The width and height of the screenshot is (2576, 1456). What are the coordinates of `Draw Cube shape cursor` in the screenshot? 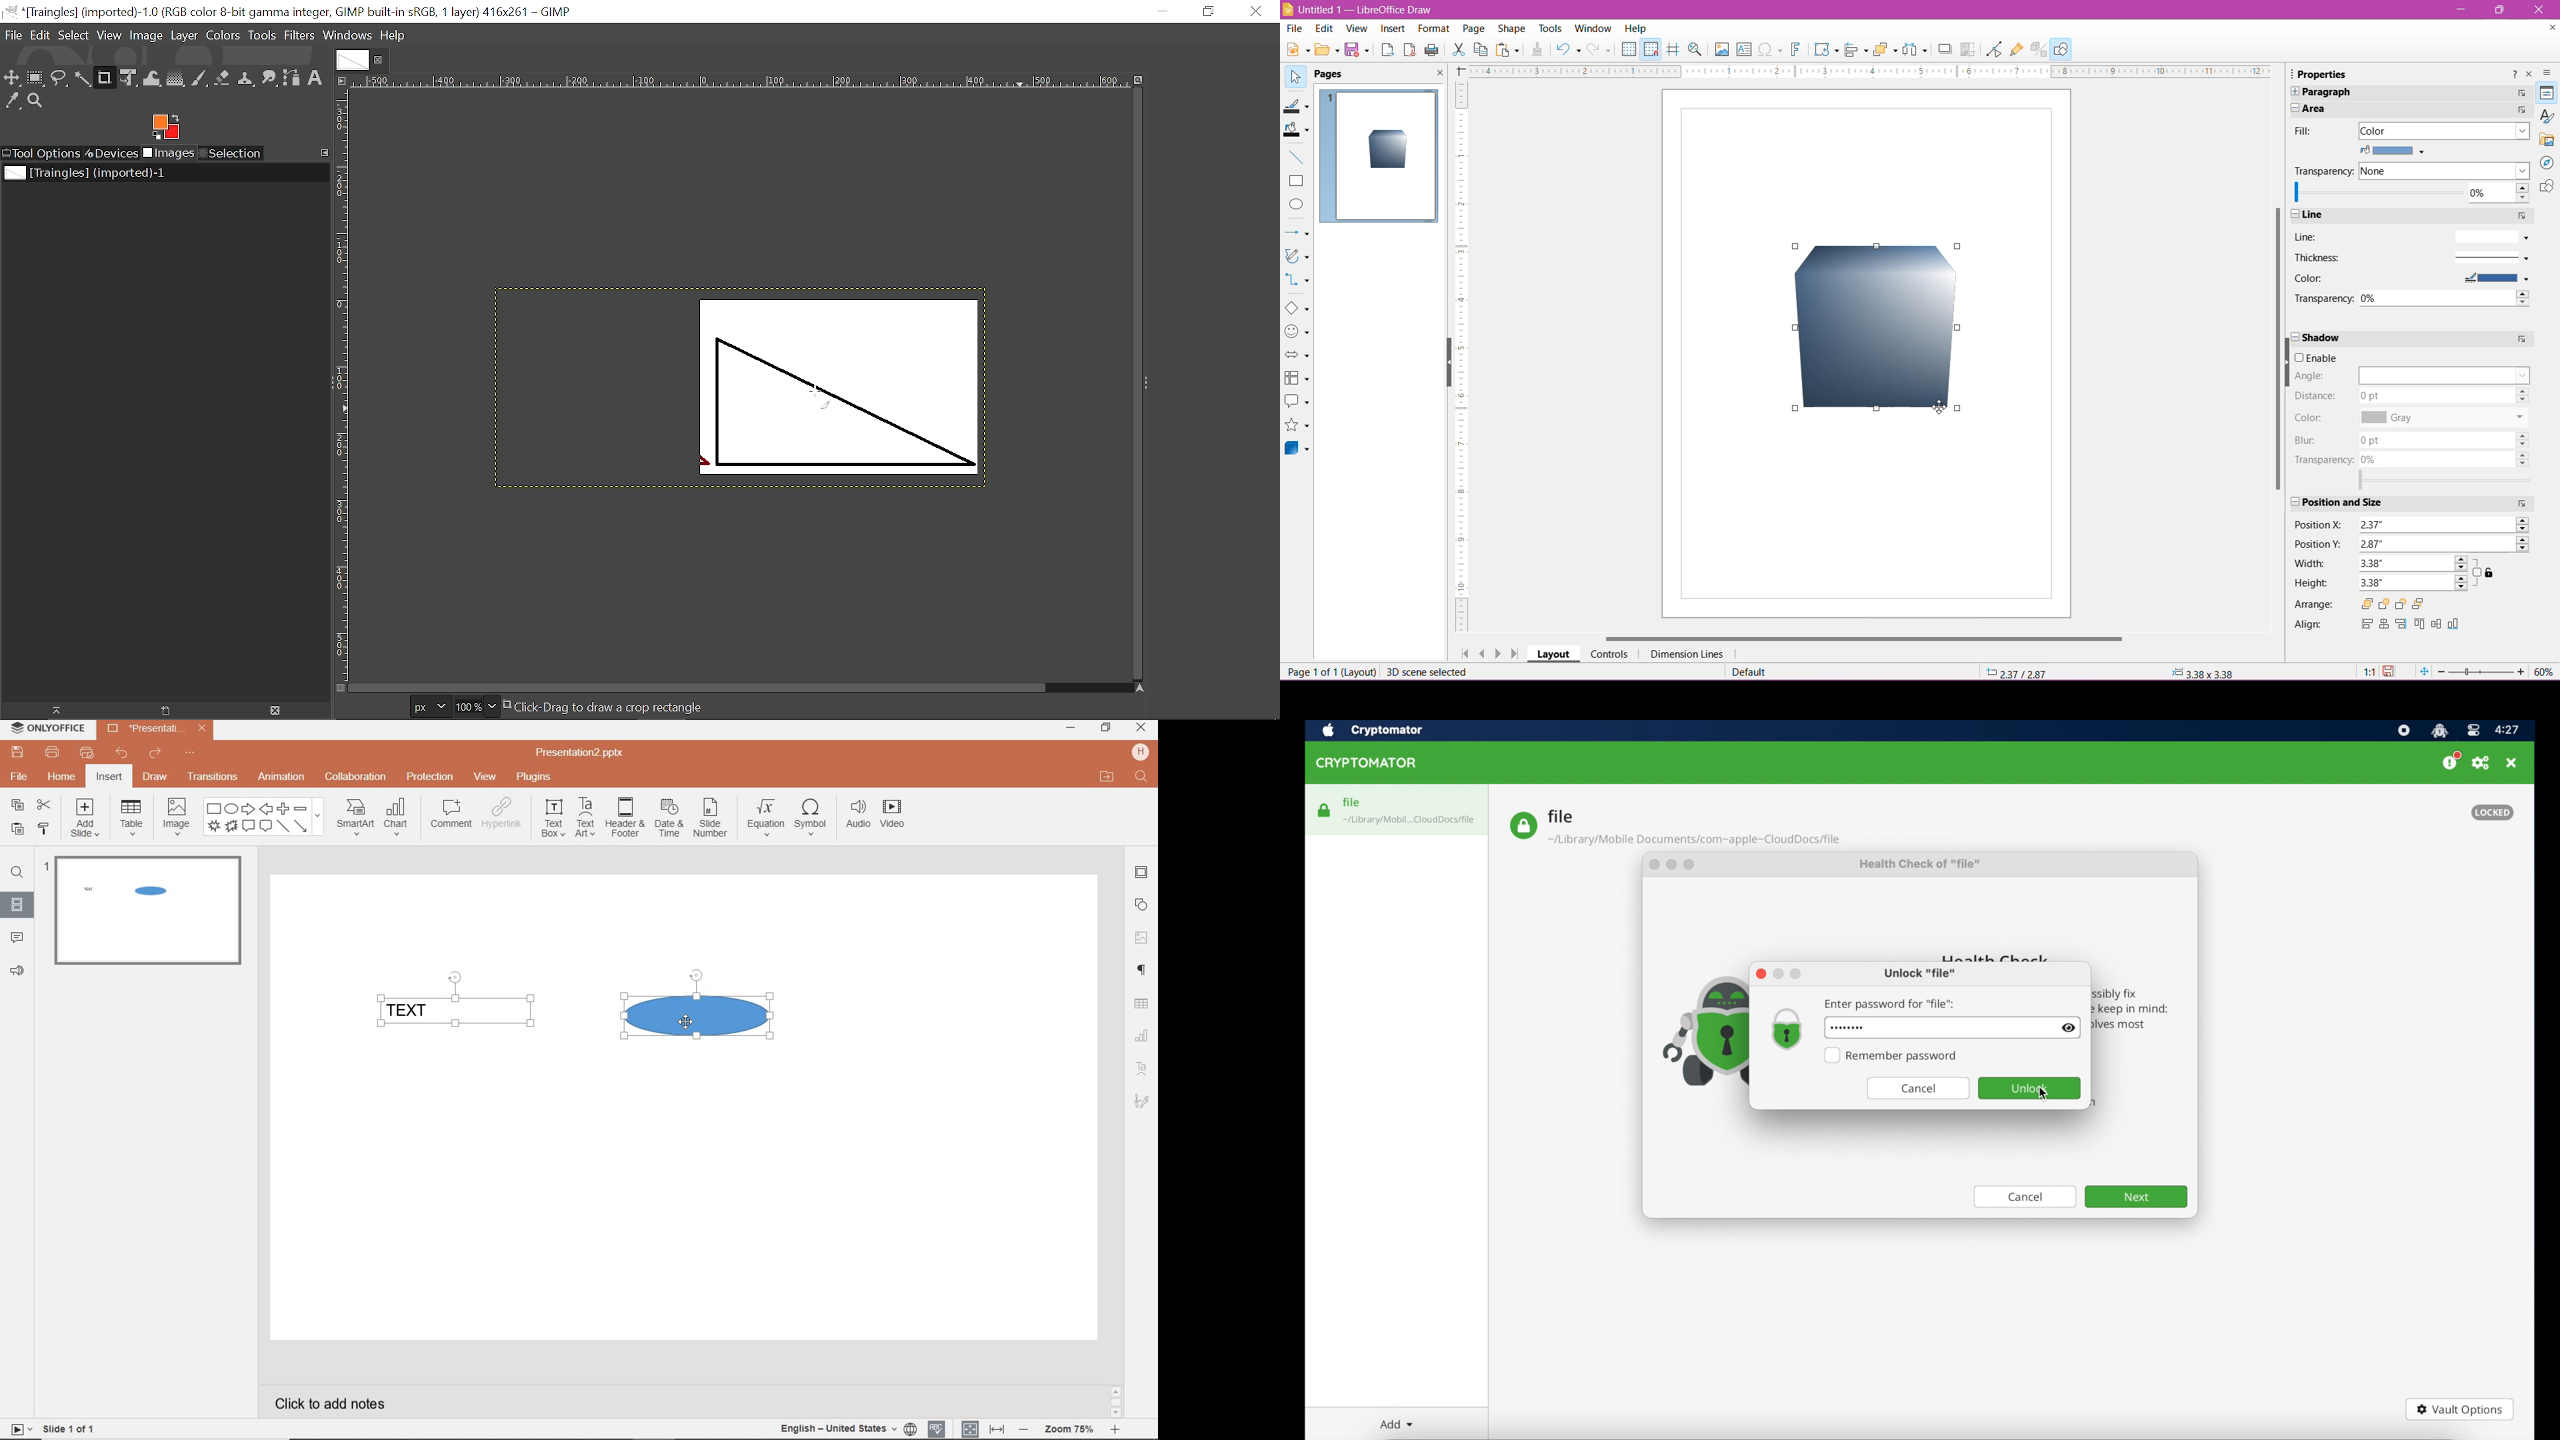 It's located at (1797, 248).